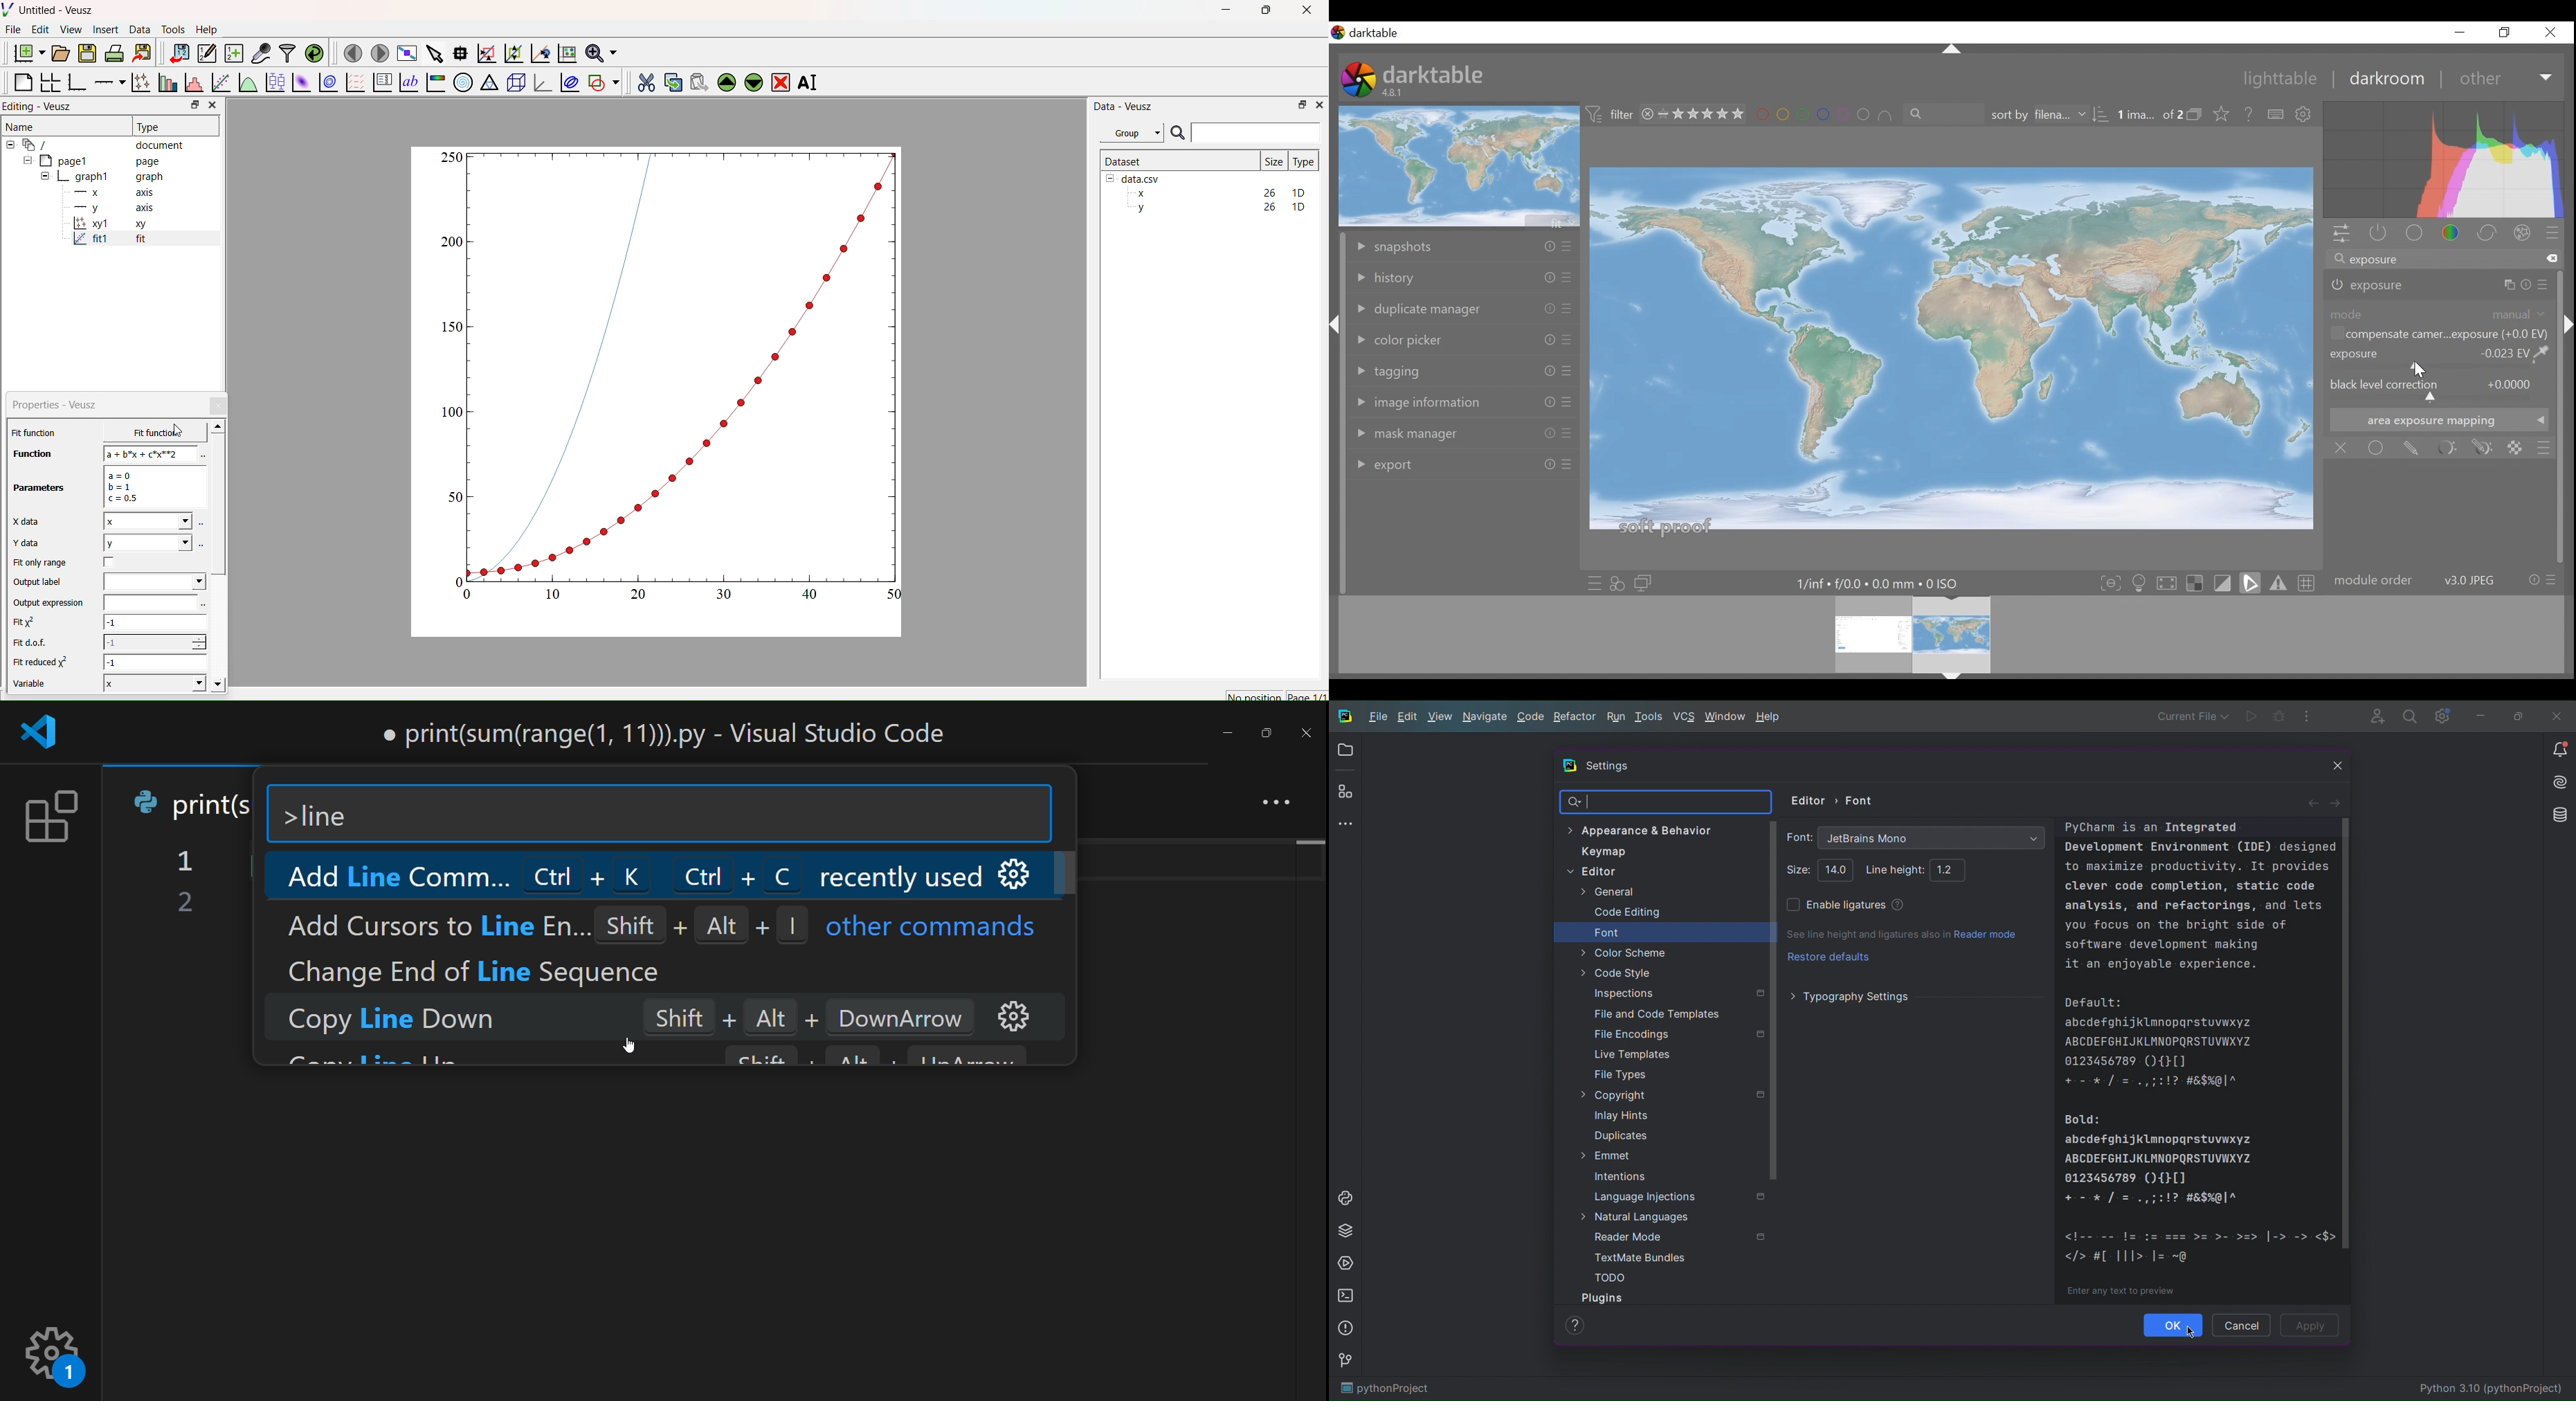 Image resolution: width=2576 pixels, height=1428 pixels. Describe the element at coordinates (1667, 803) in the screenshot. I see `Search Bar` at that location.